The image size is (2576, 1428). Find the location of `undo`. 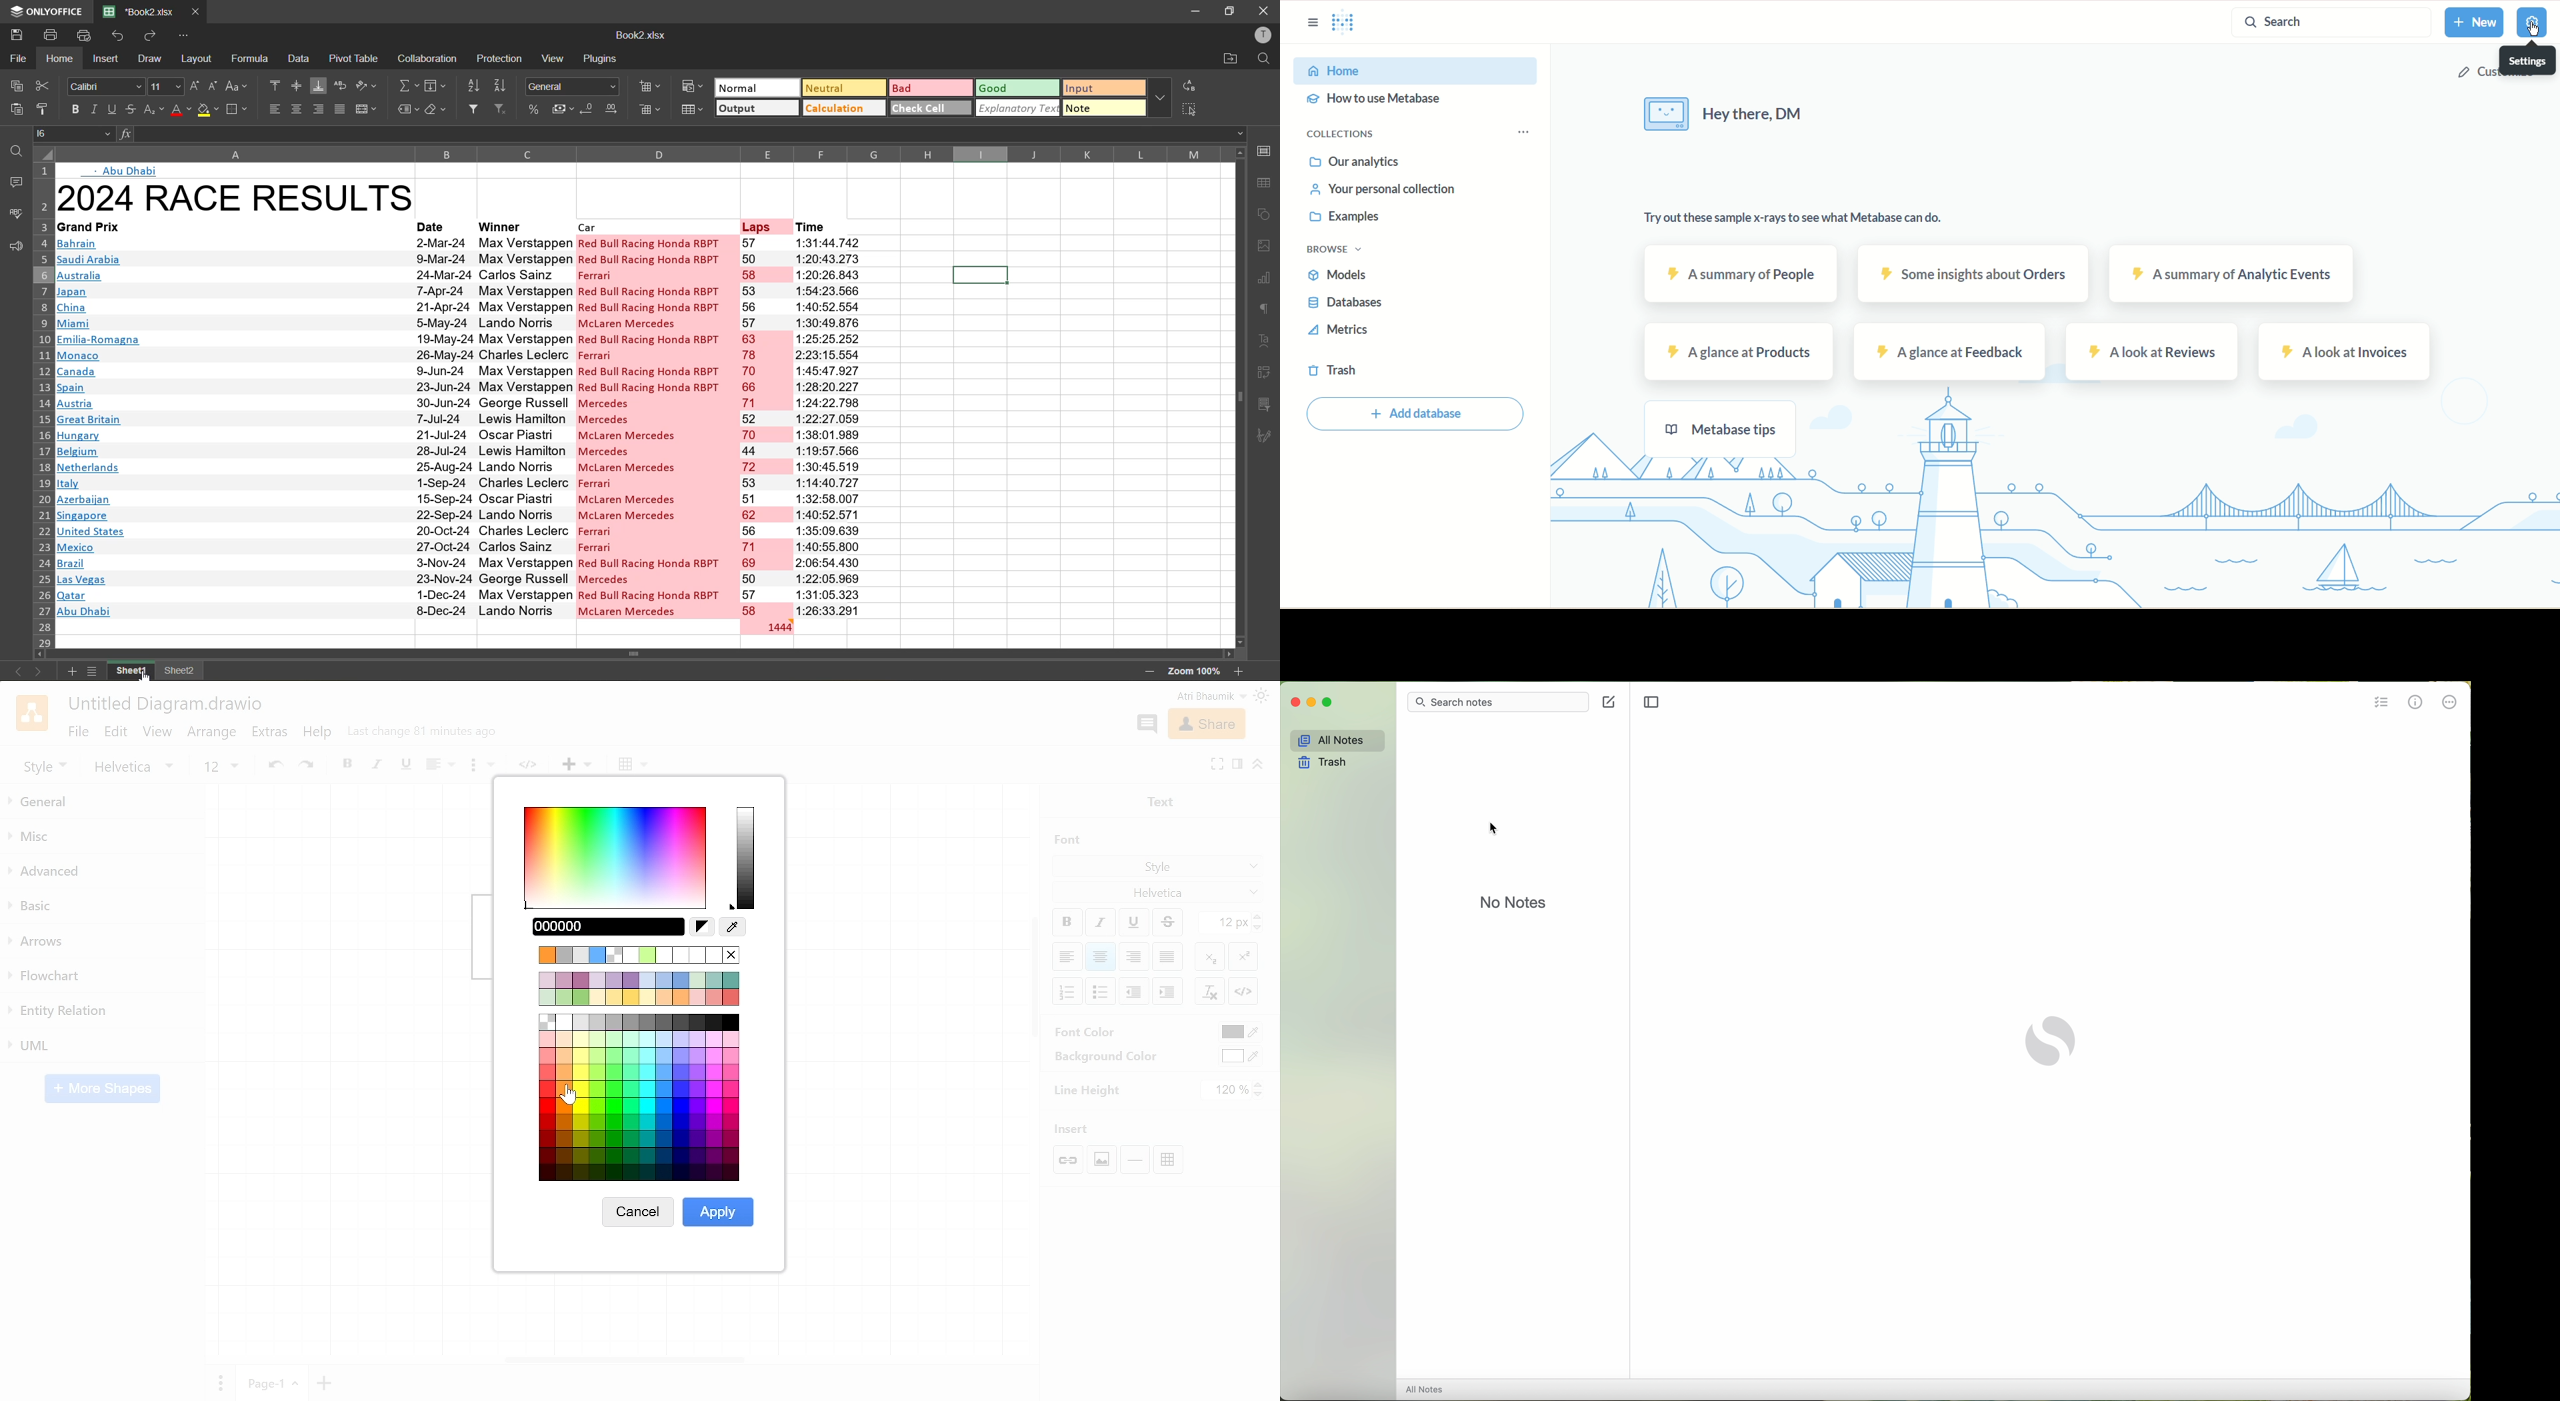

undo is located at coordinates (273, 766).